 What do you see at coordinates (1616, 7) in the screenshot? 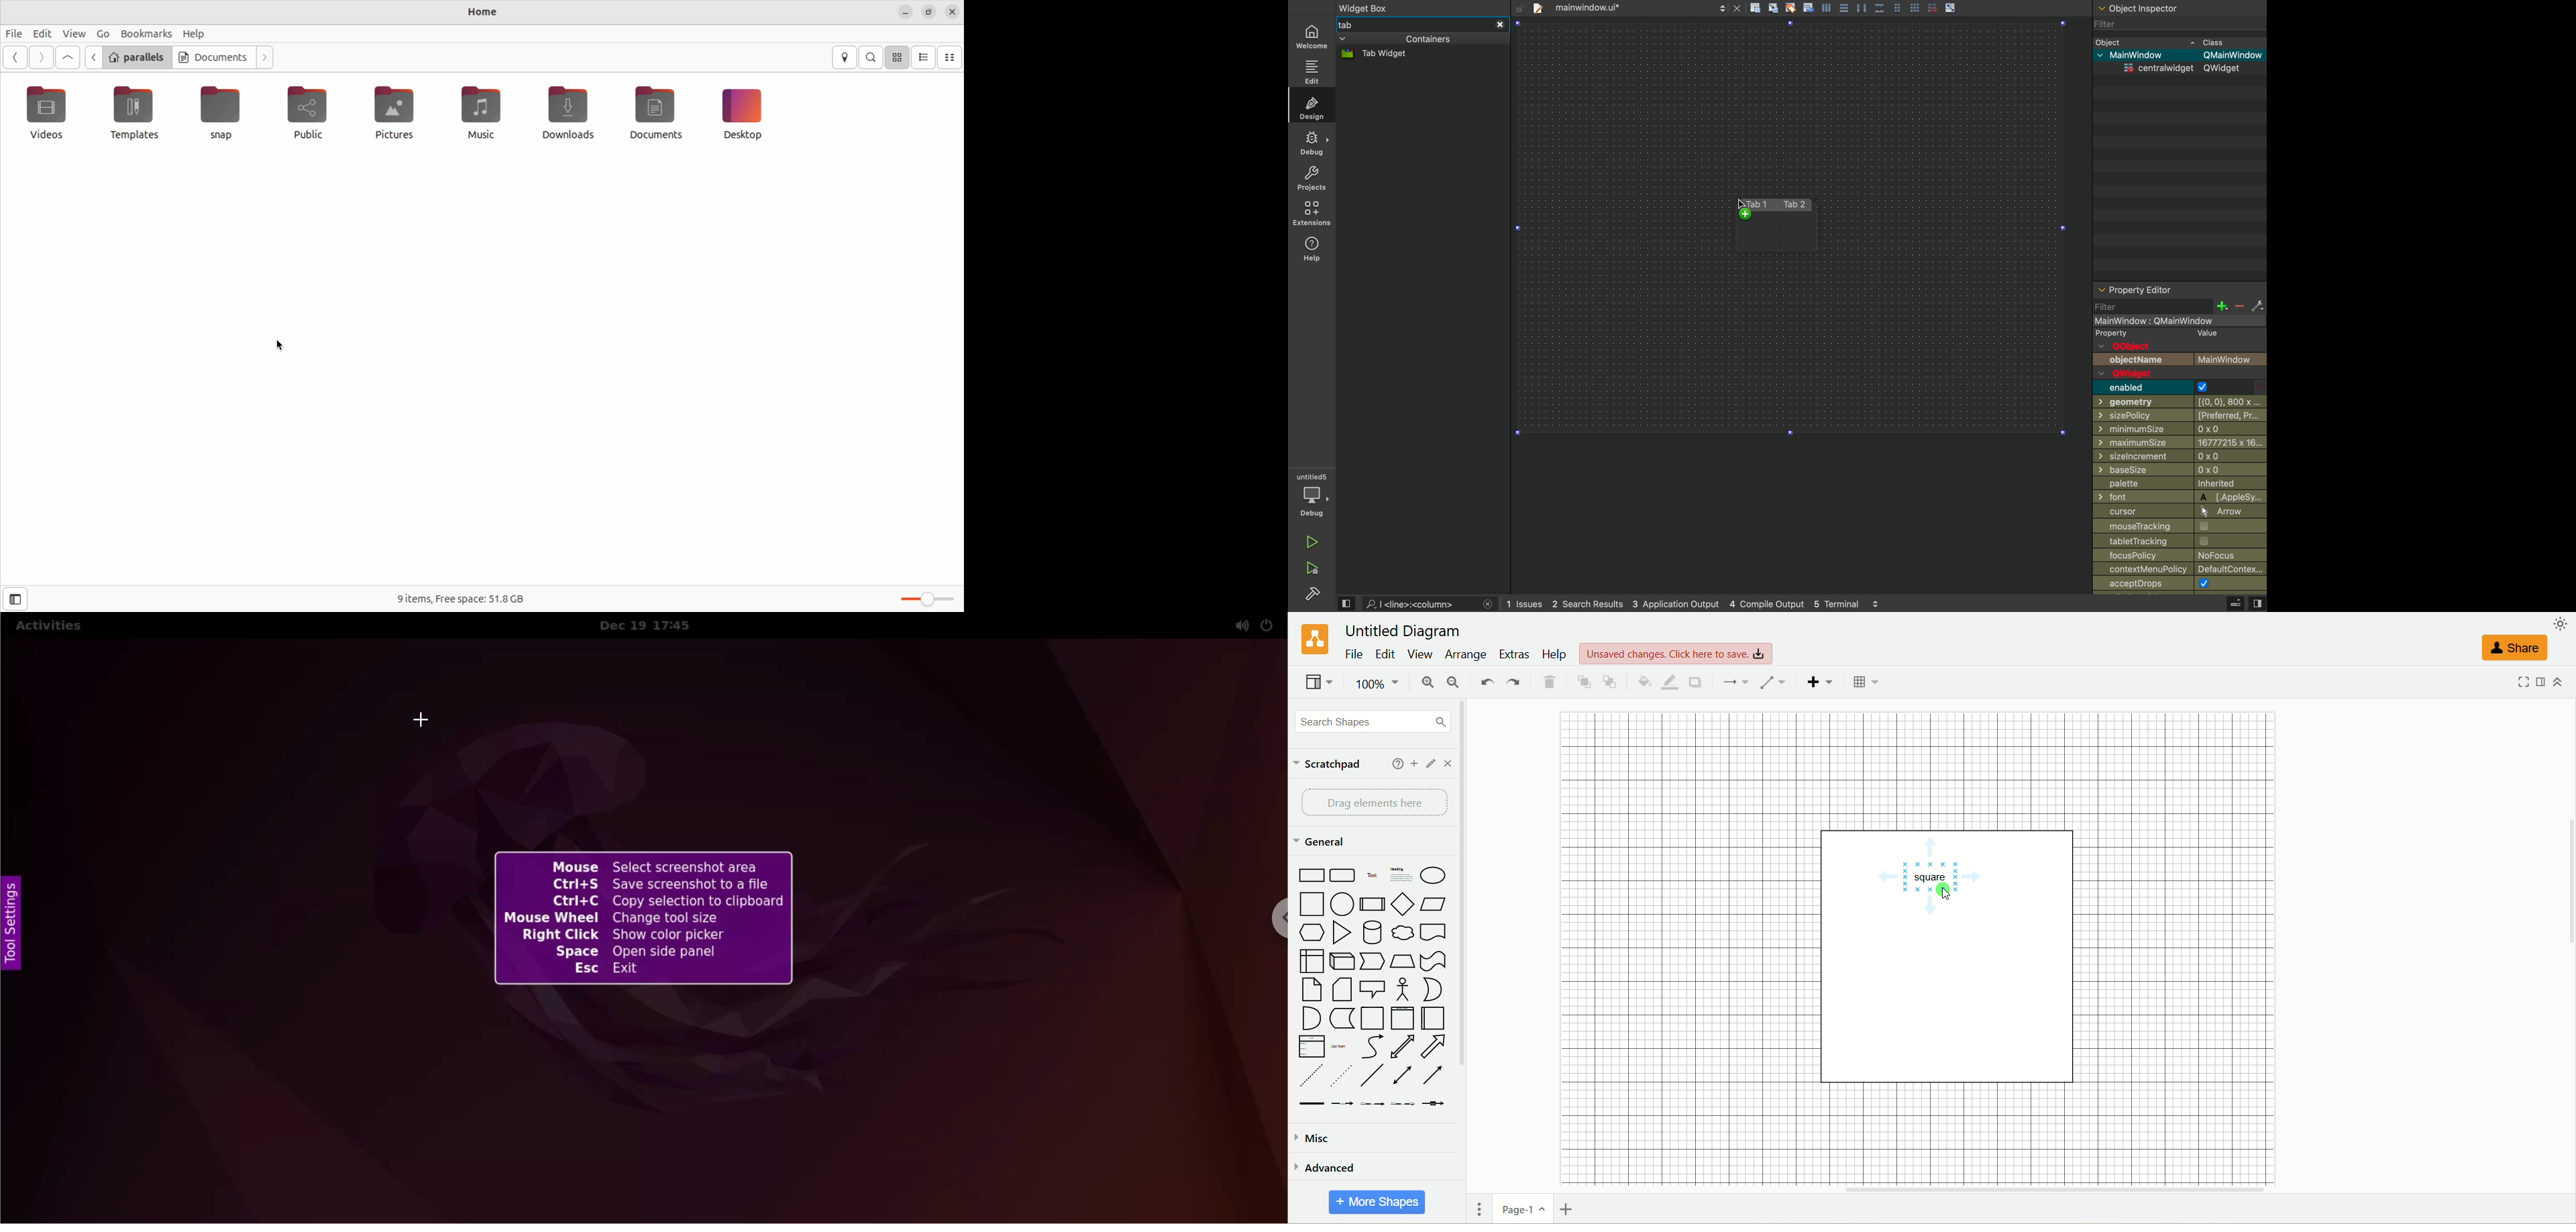
I see `tab` at bounding box center [1616, 7].